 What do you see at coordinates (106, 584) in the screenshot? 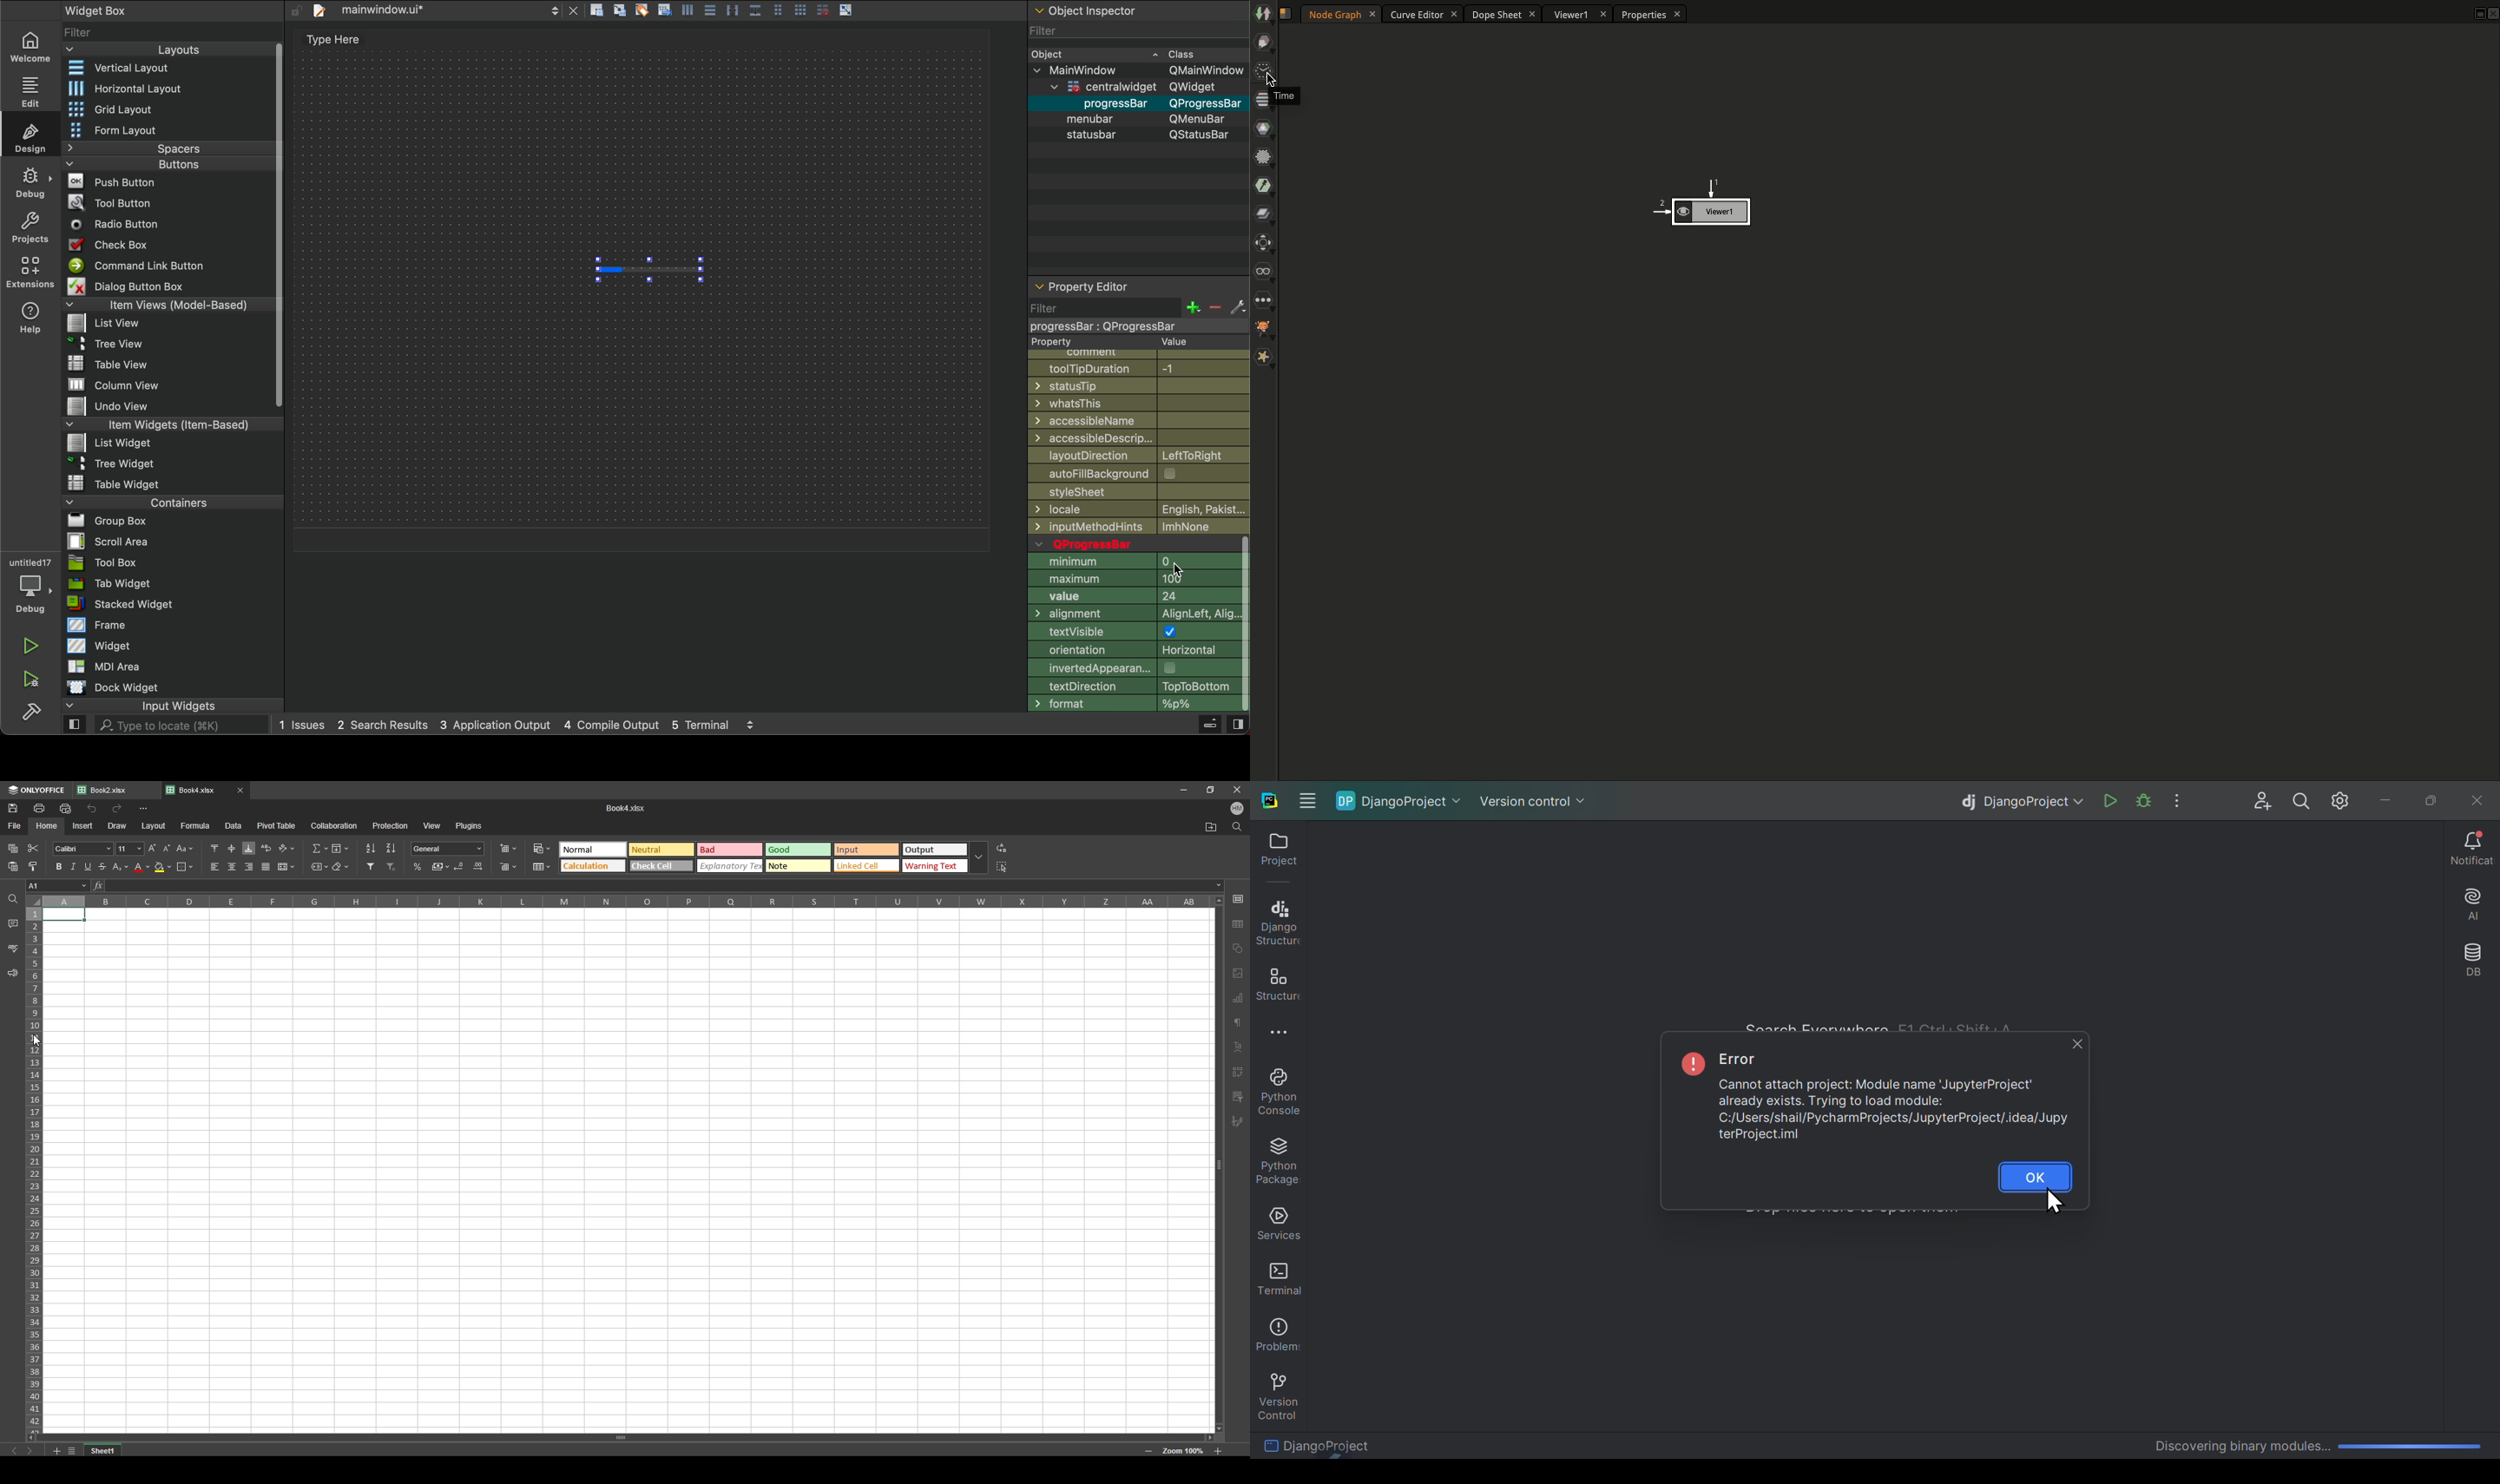
I see `Tab Widget` at bounding box center [106, 584].